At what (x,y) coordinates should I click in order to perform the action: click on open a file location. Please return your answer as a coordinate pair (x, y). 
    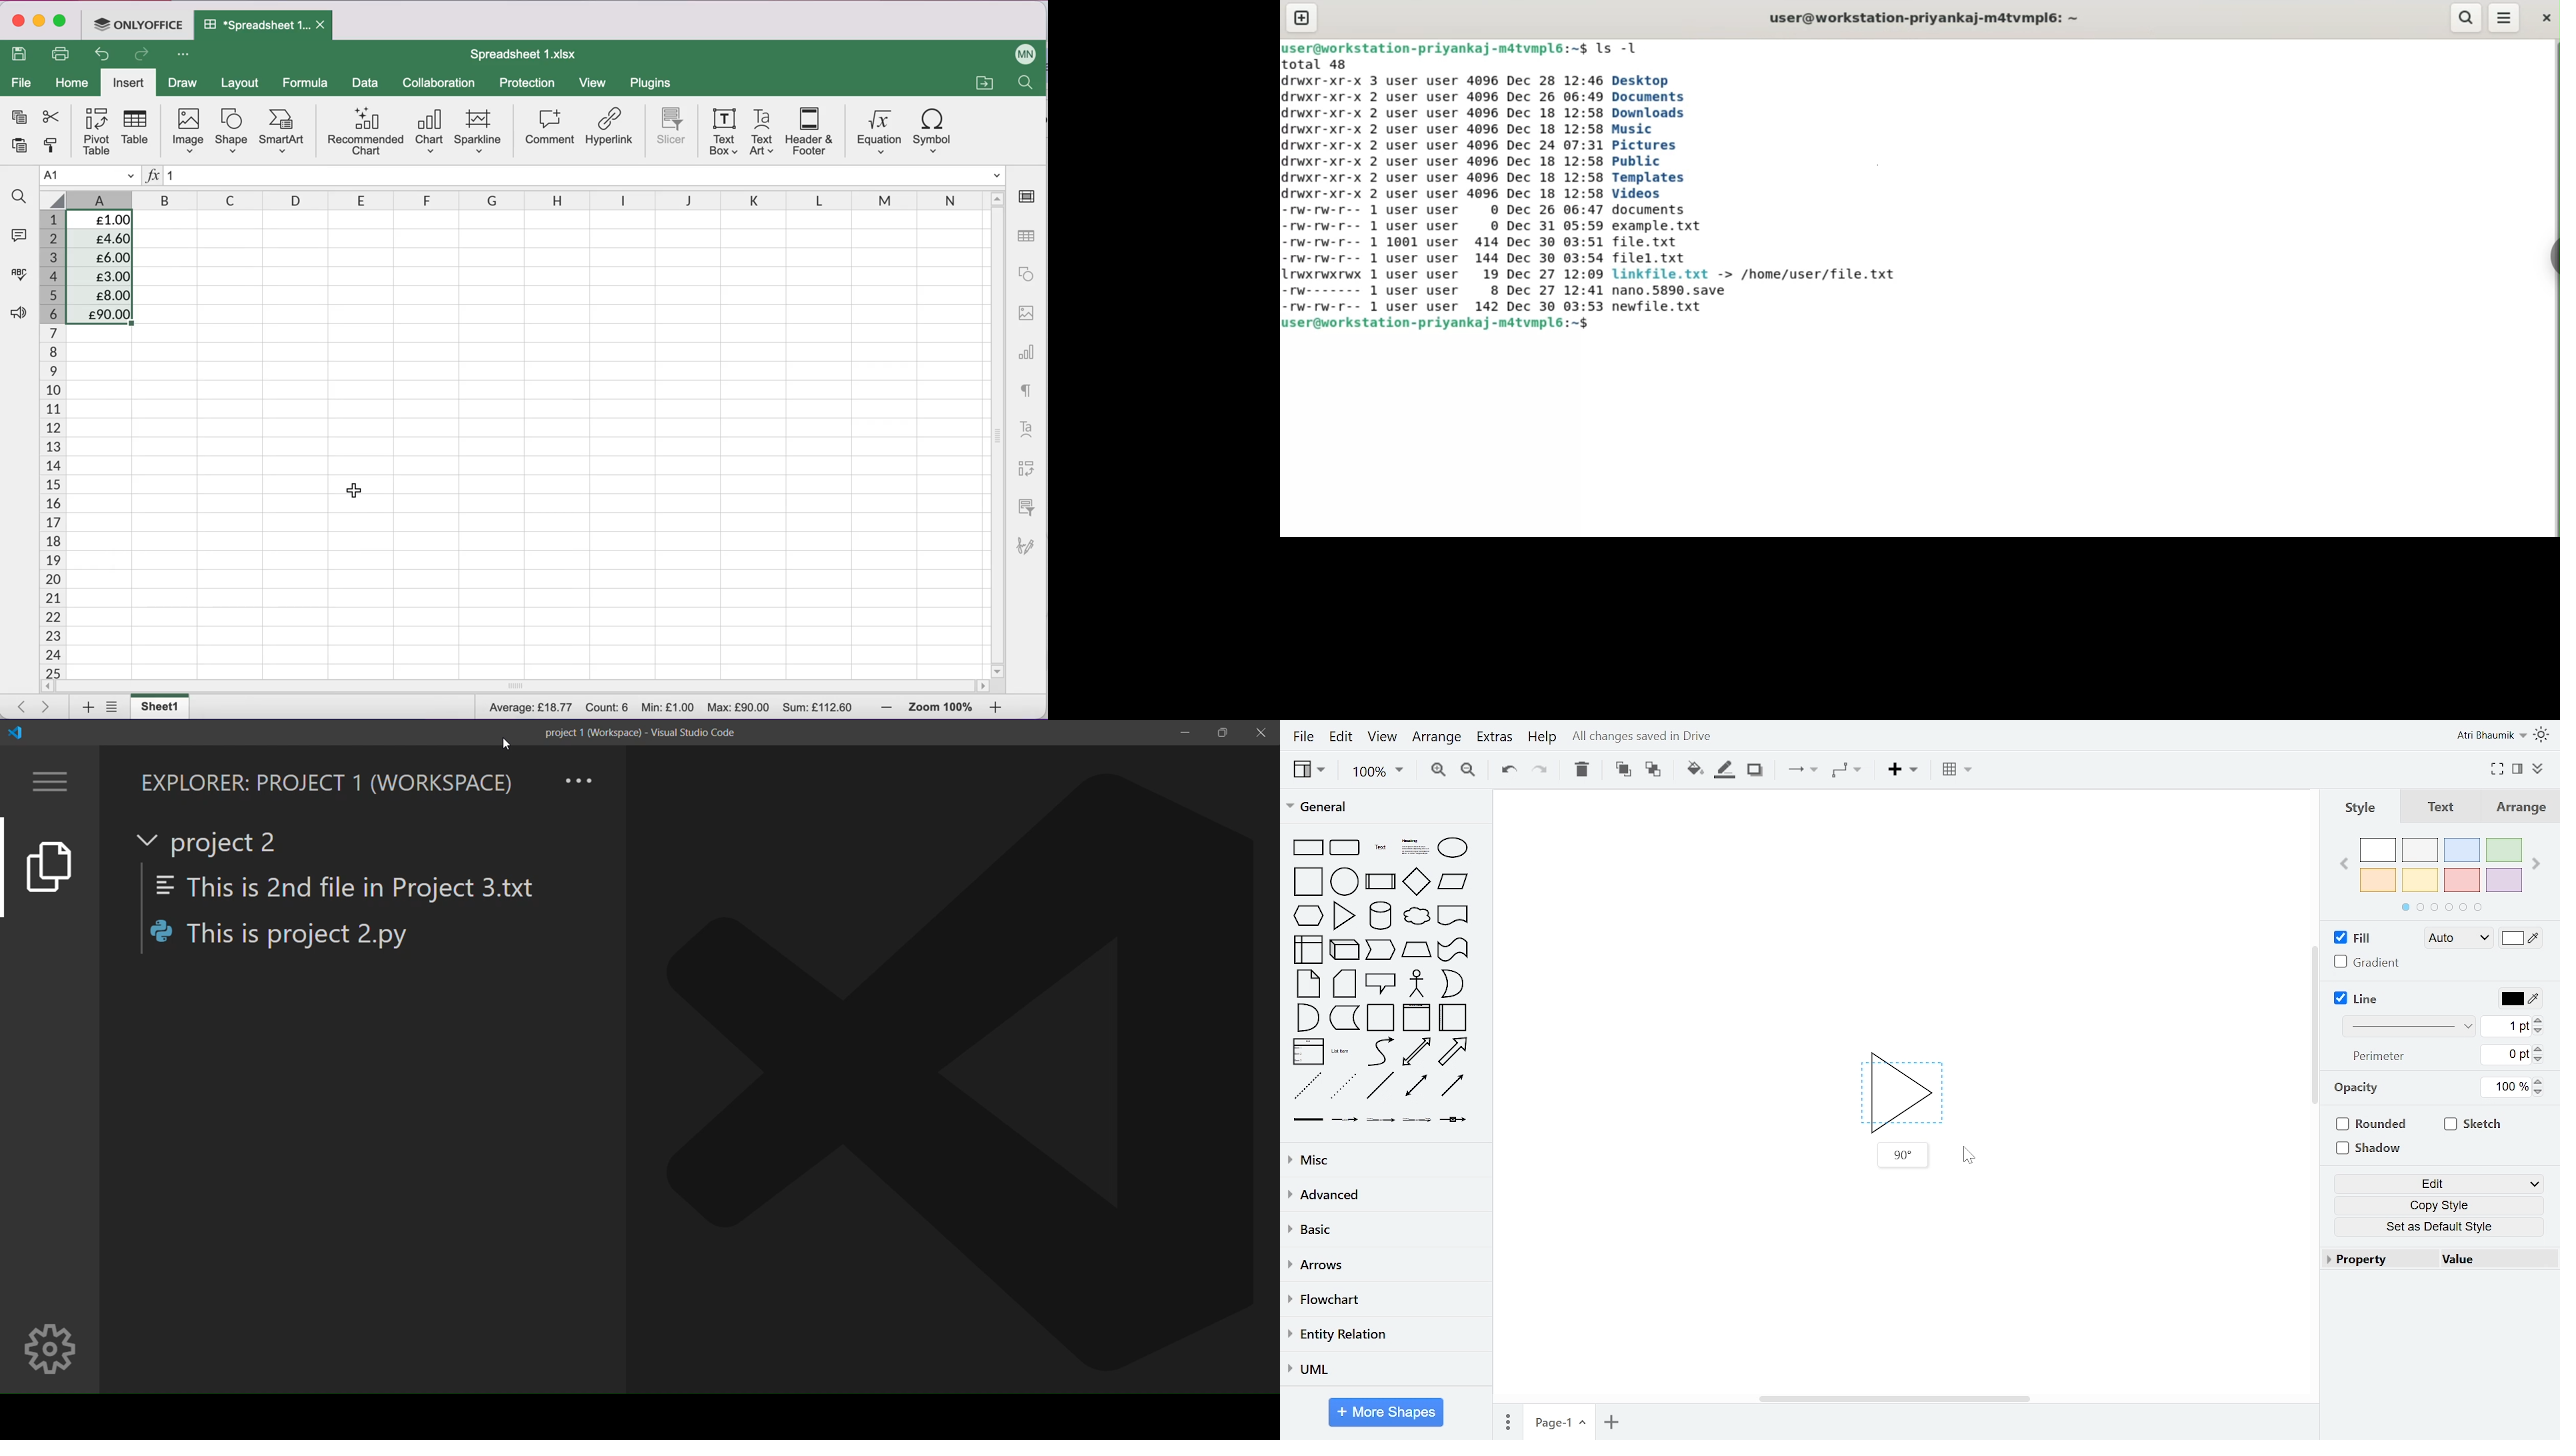
    Looking at the image, I should click on (987, 83).